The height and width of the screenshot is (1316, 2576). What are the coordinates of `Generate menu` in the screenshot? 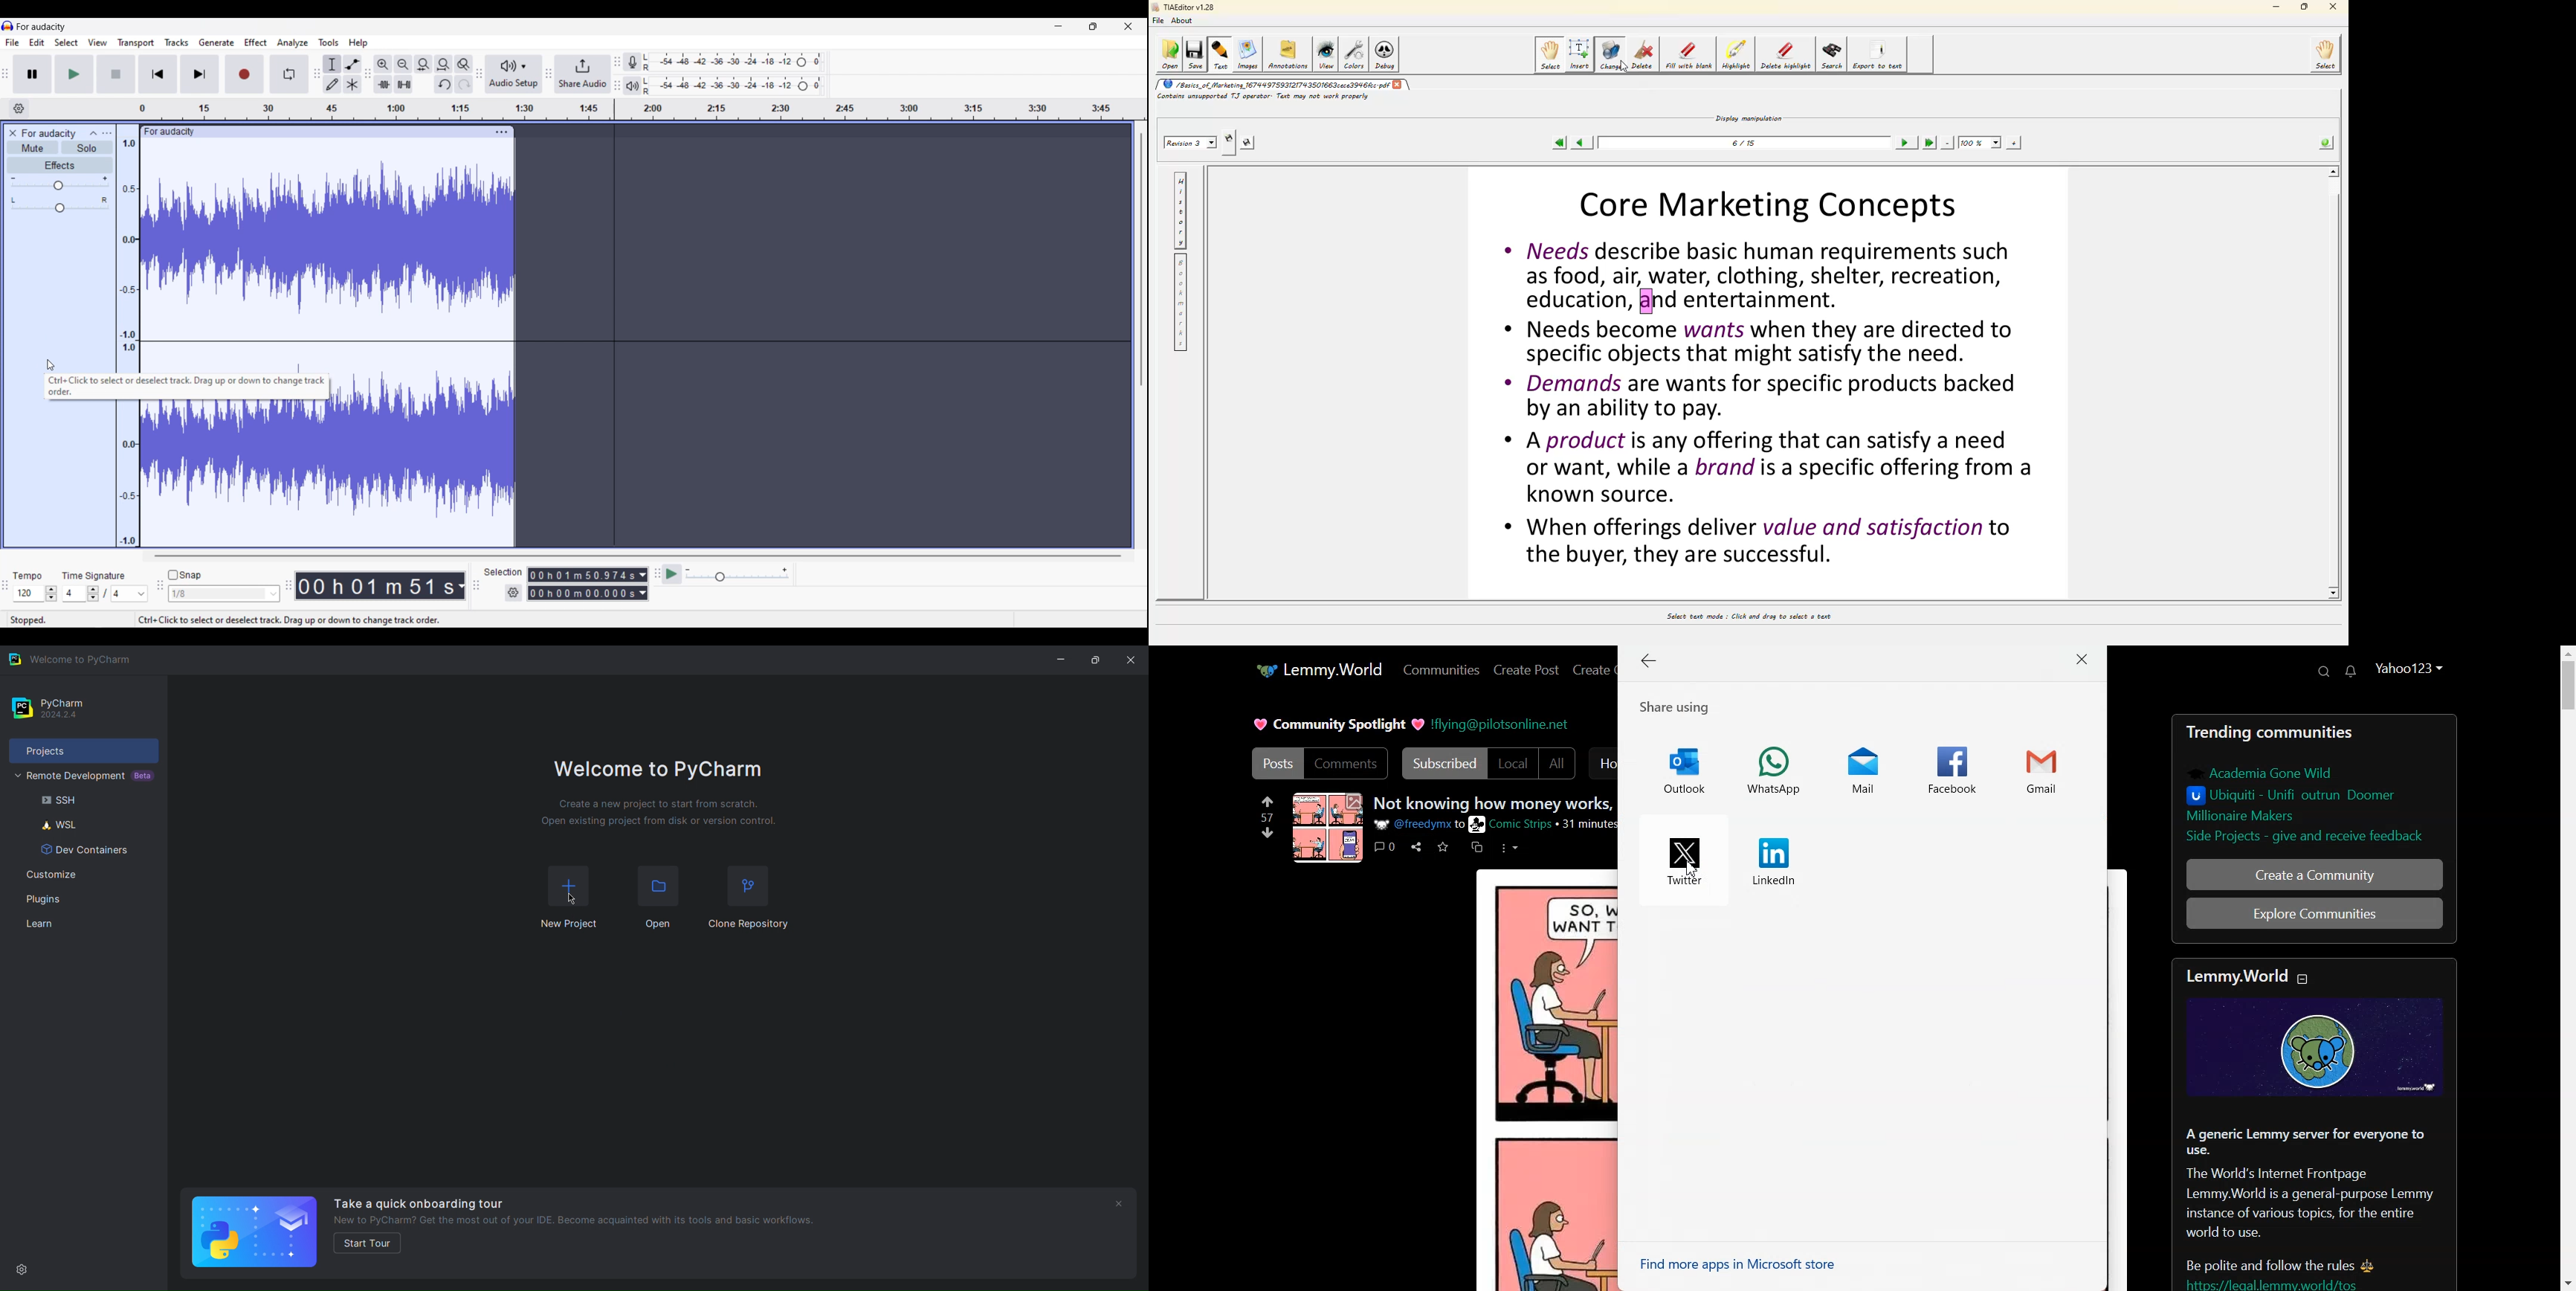 It's located at (216, 42).